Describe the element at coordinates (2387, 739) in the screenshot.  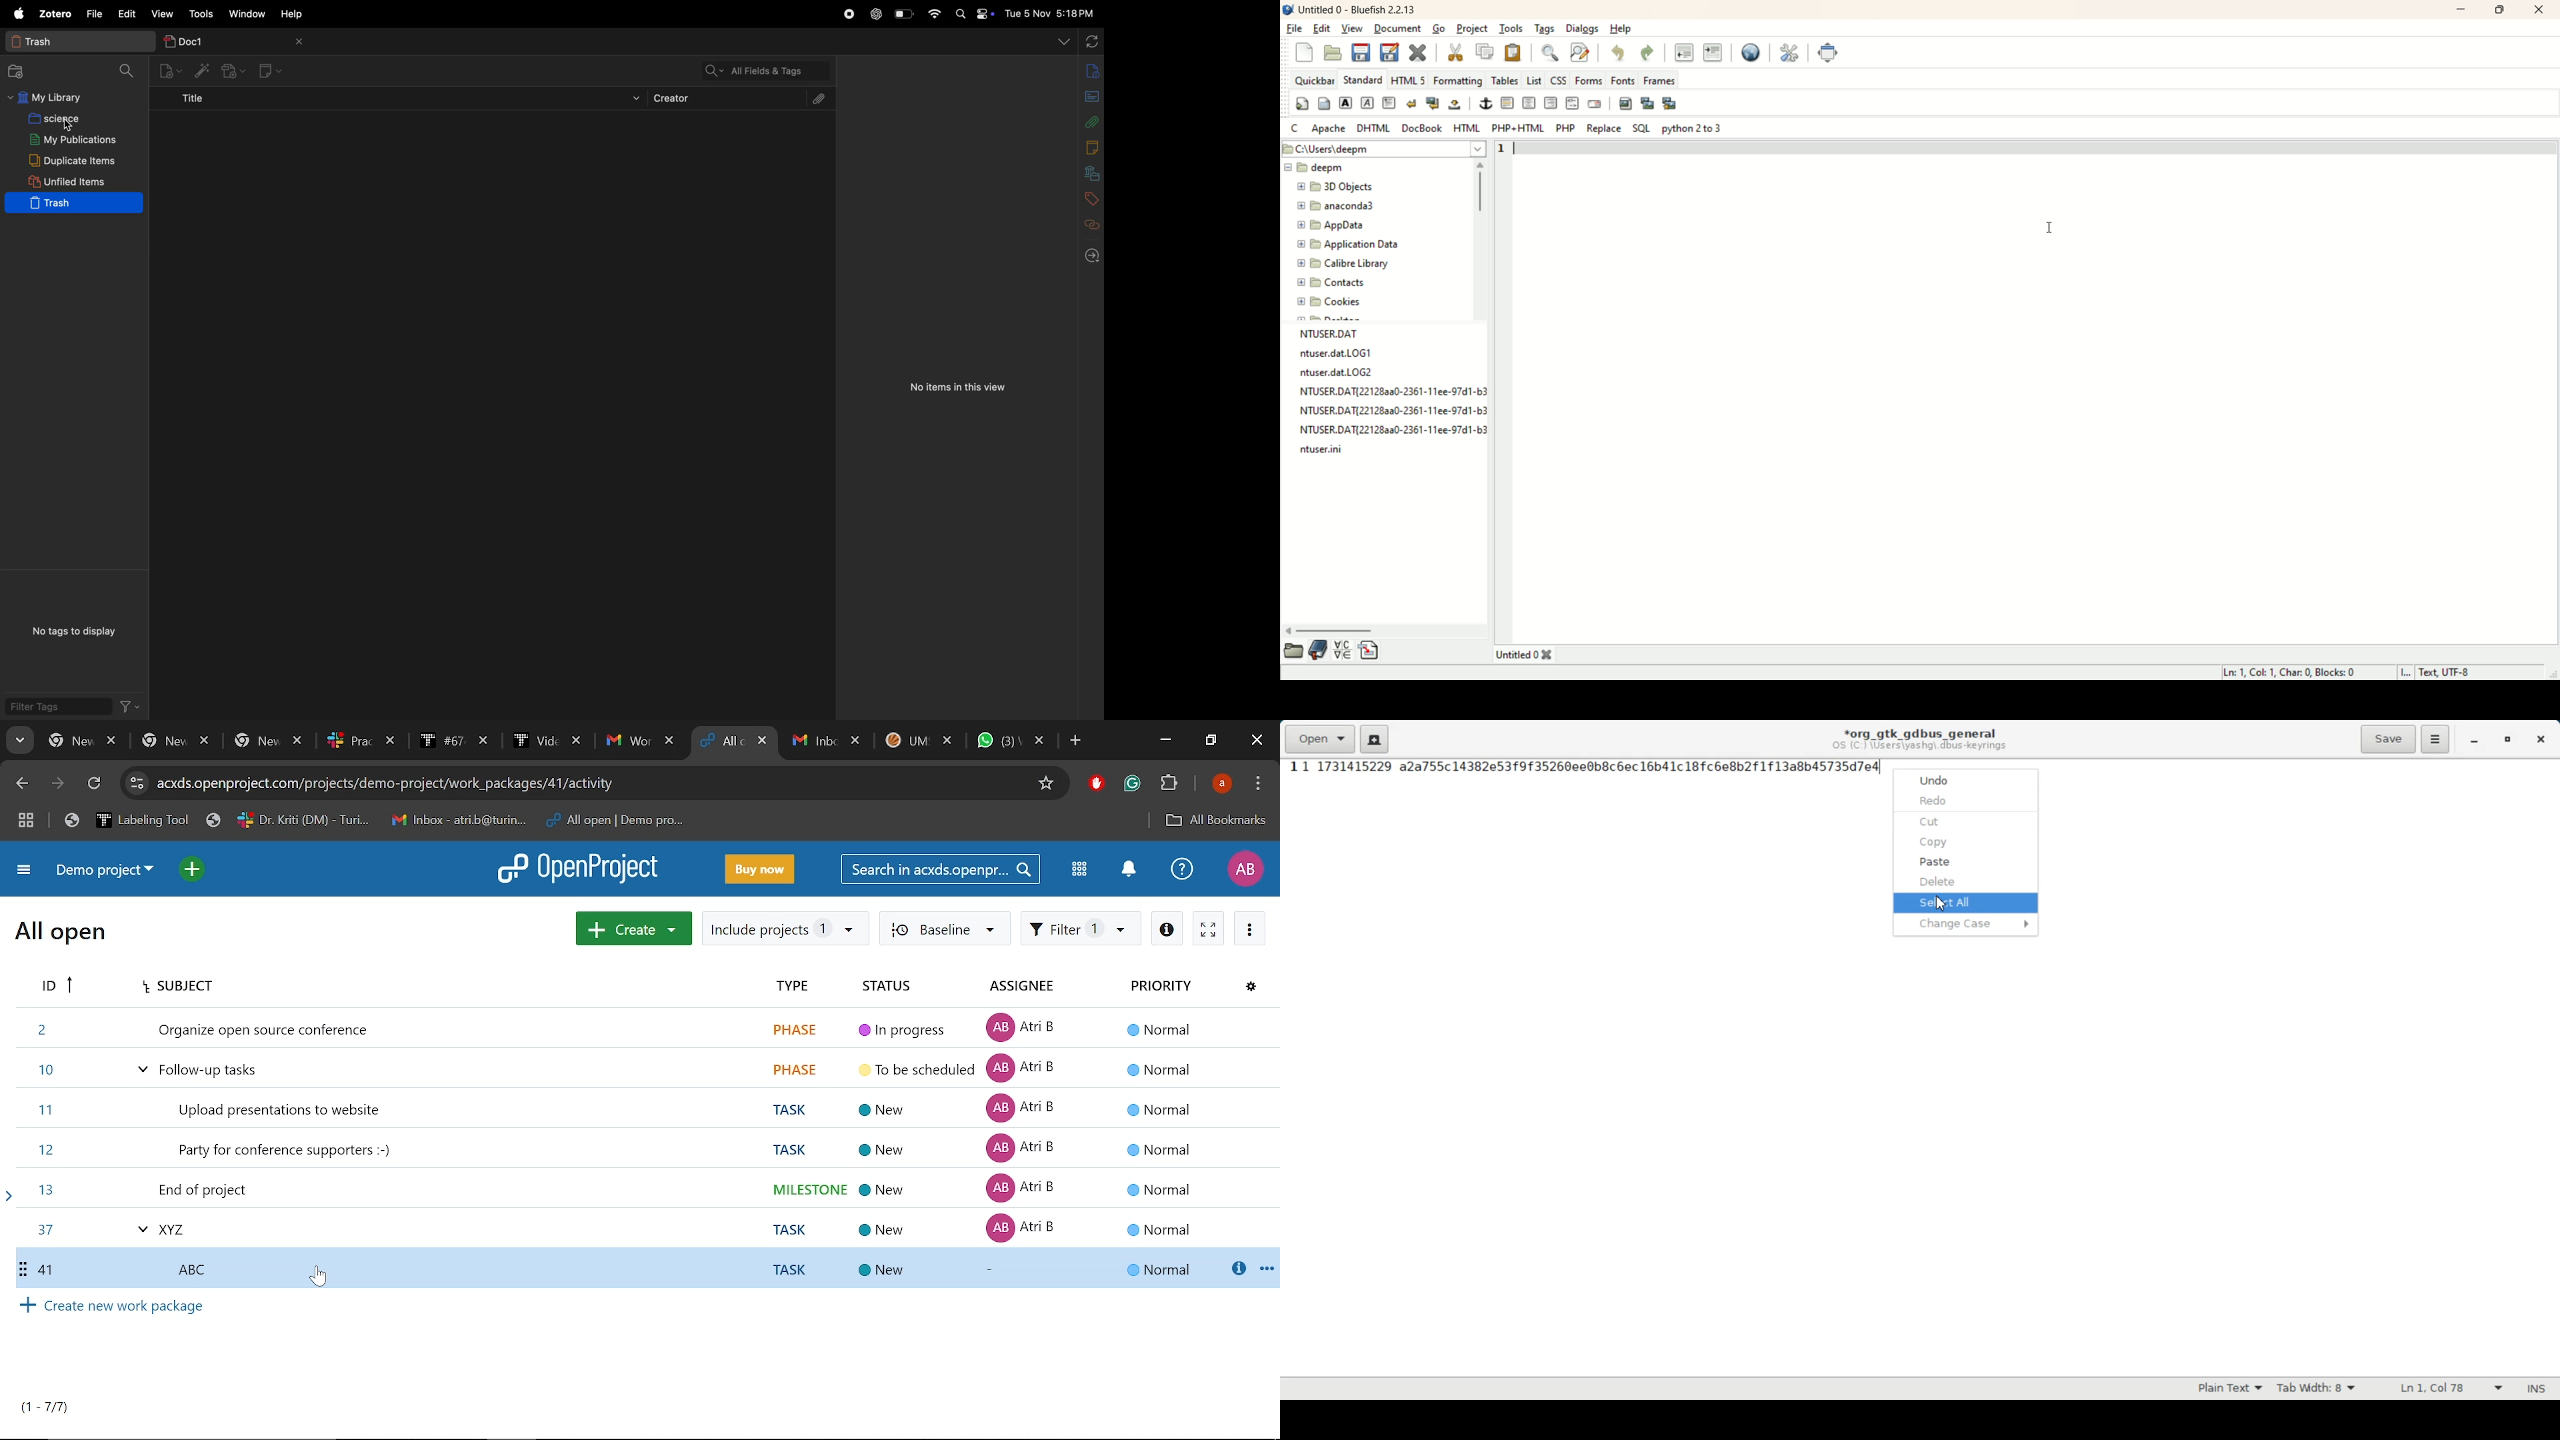
I see `Save` at that location.